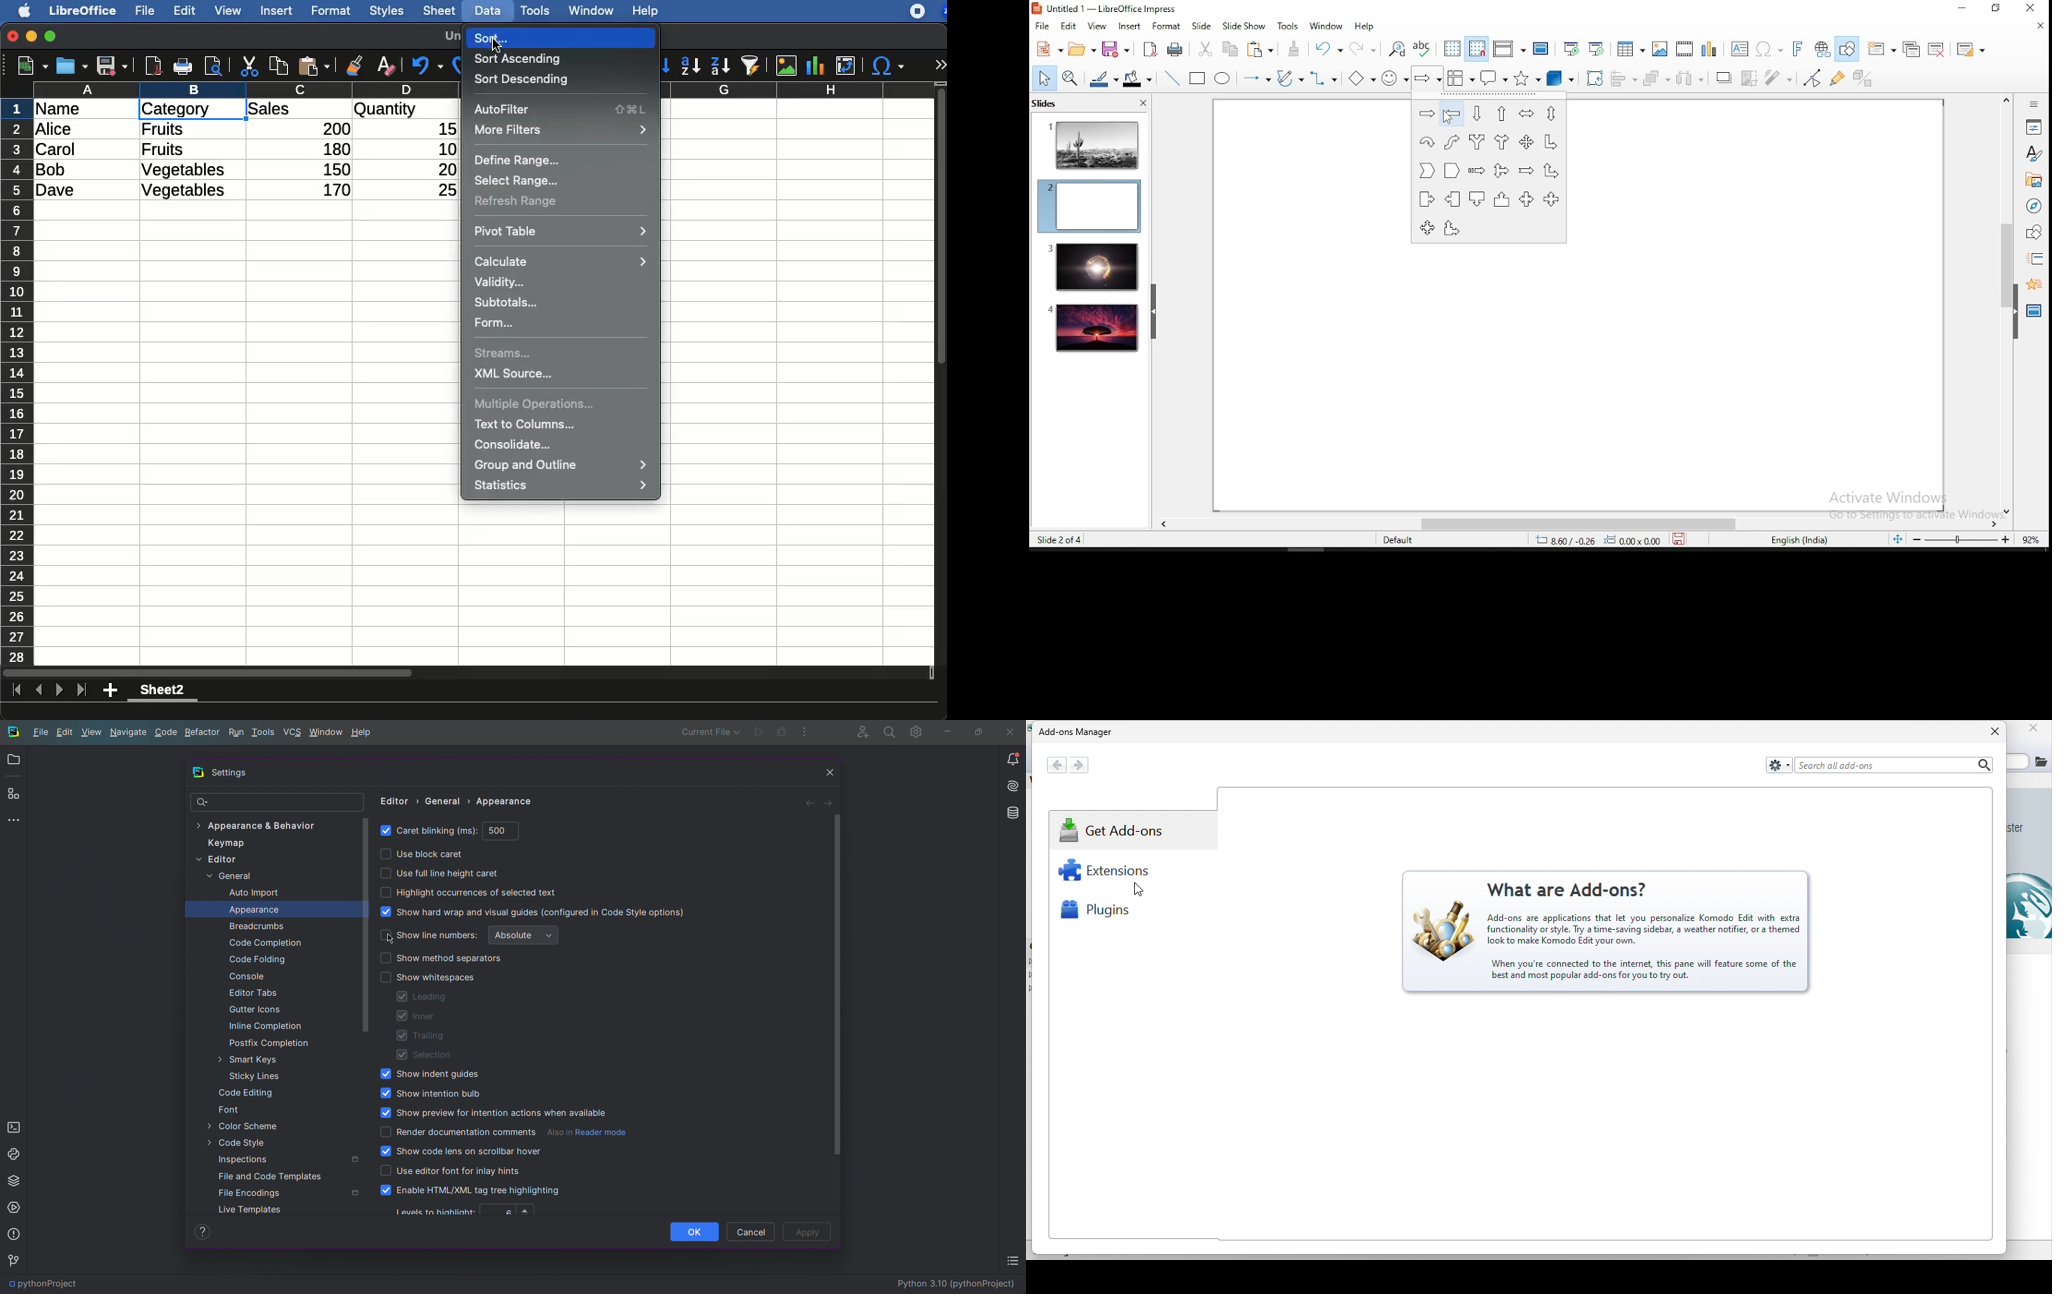 This screenshot has height=1316, width=2072. What do you see at coordinates (2035, 309) in the screenshot?
I see `master slides` at bounding box center [2035, 309].